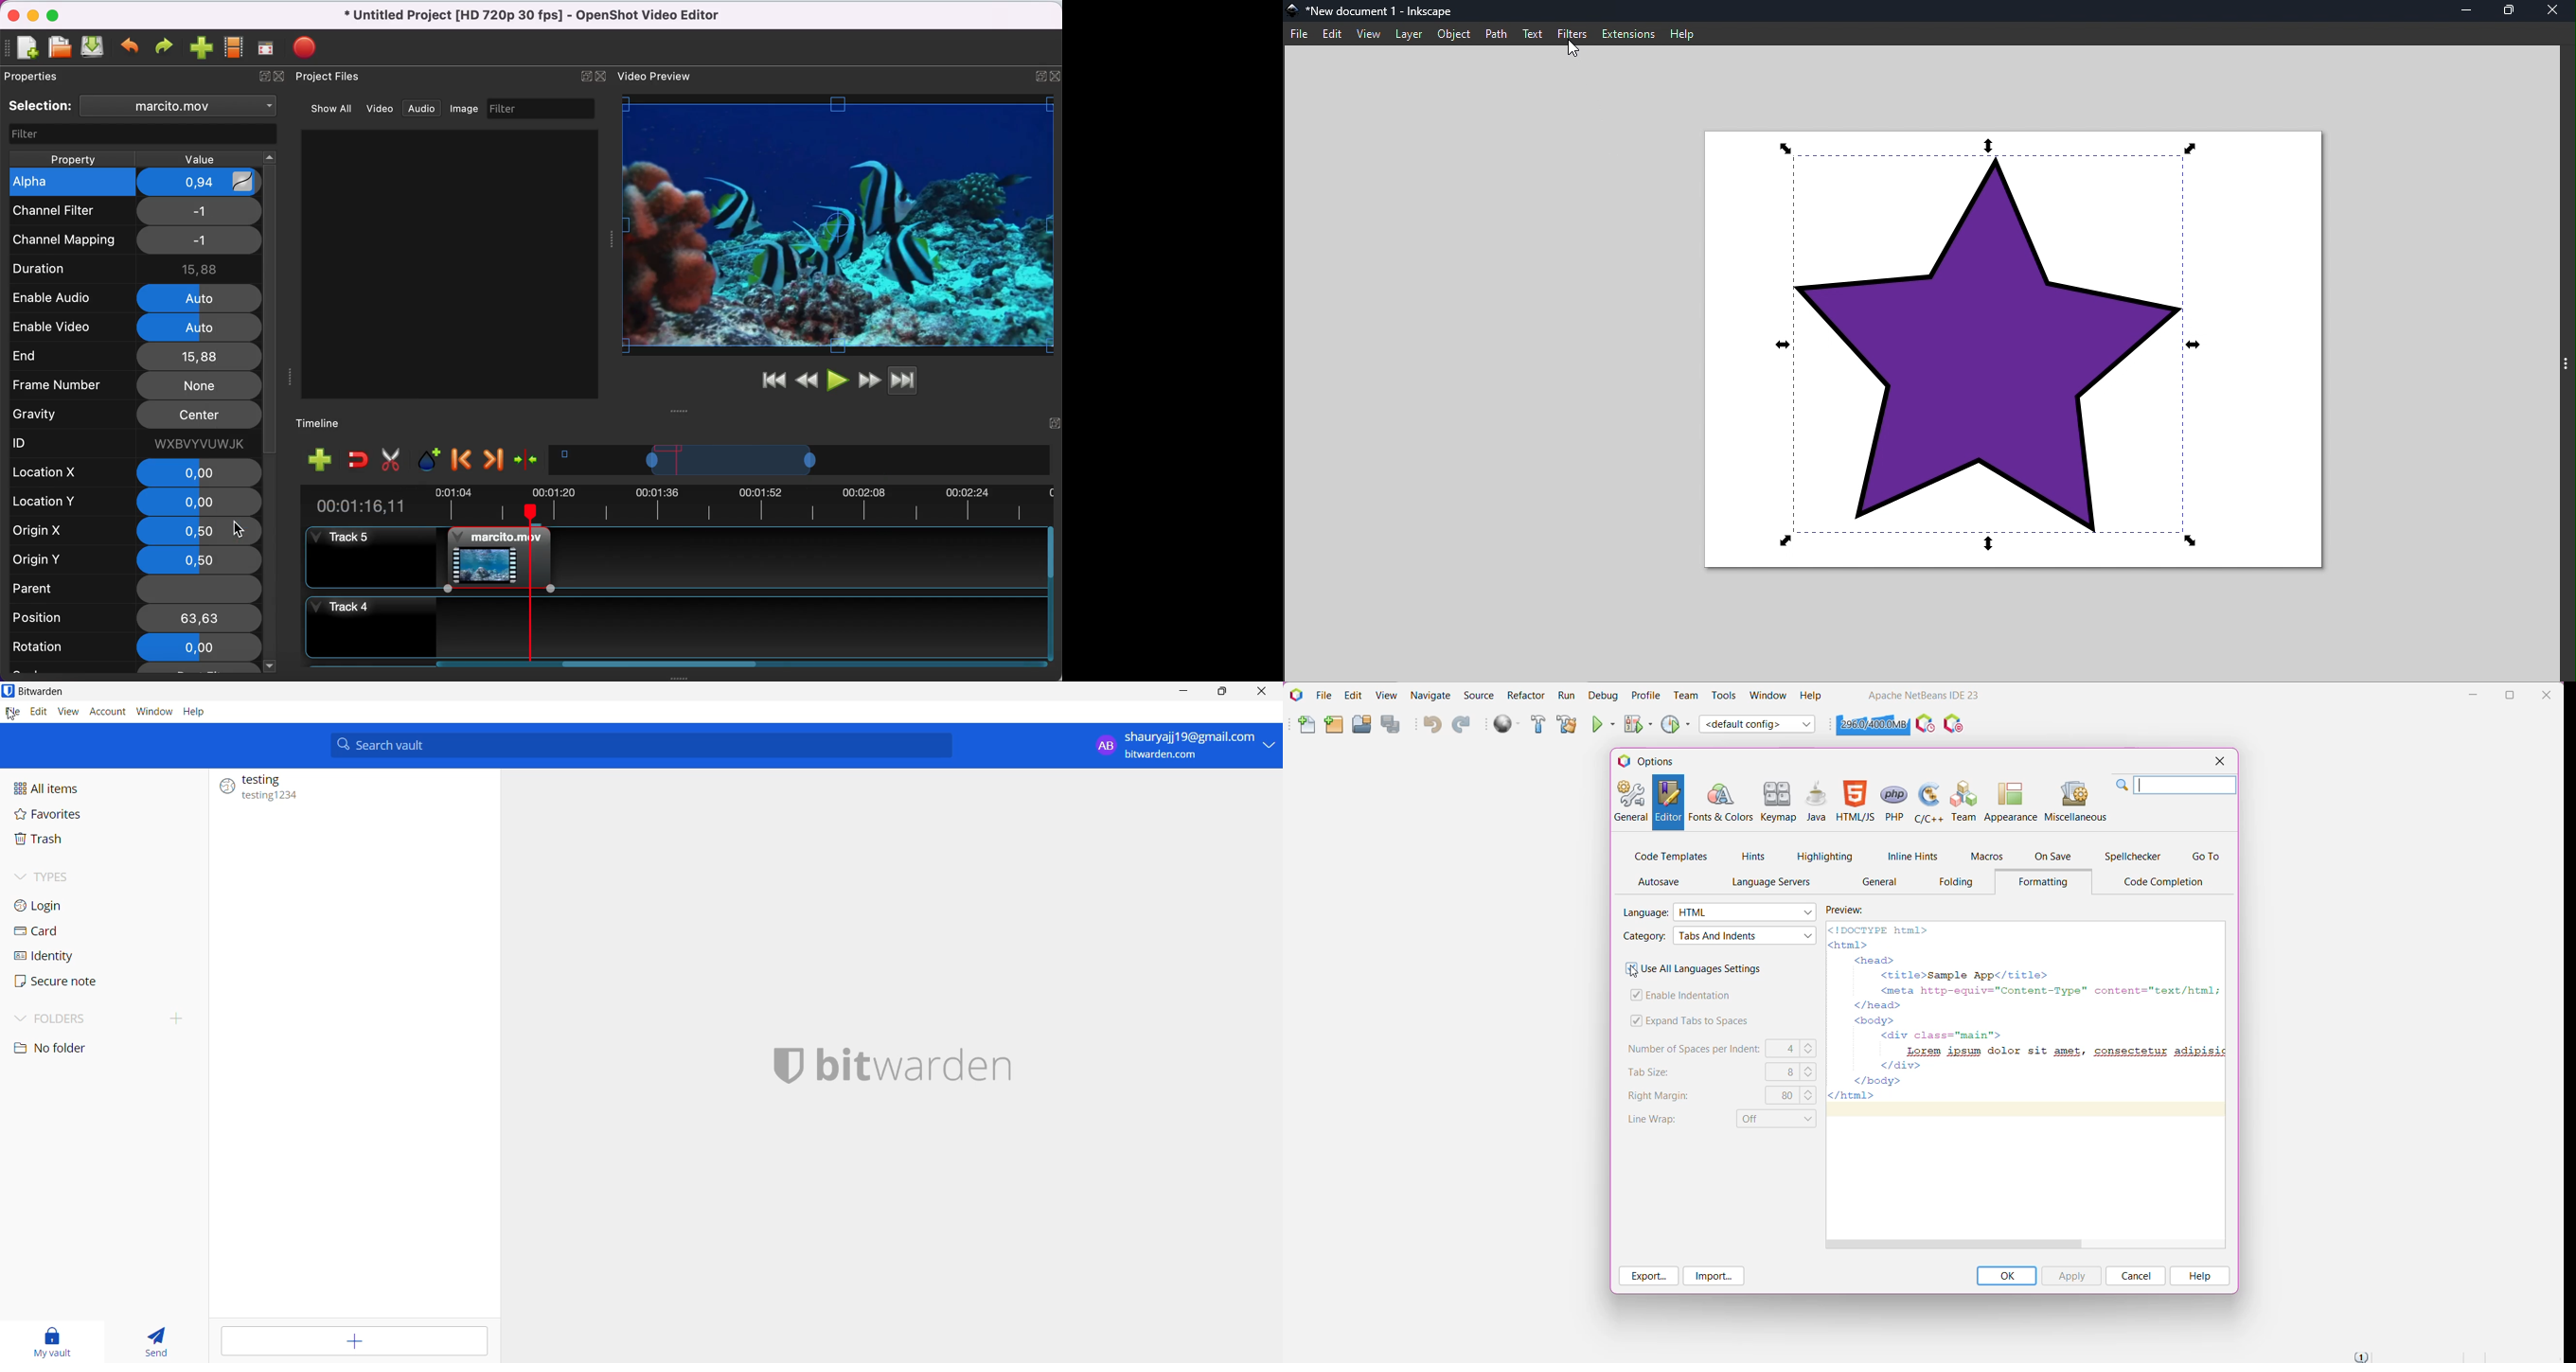 The image size is (2576, 1372). What do you see at coordinates (152, 711) in the screenshot?
I see `window` at bounding box center [152, 711].